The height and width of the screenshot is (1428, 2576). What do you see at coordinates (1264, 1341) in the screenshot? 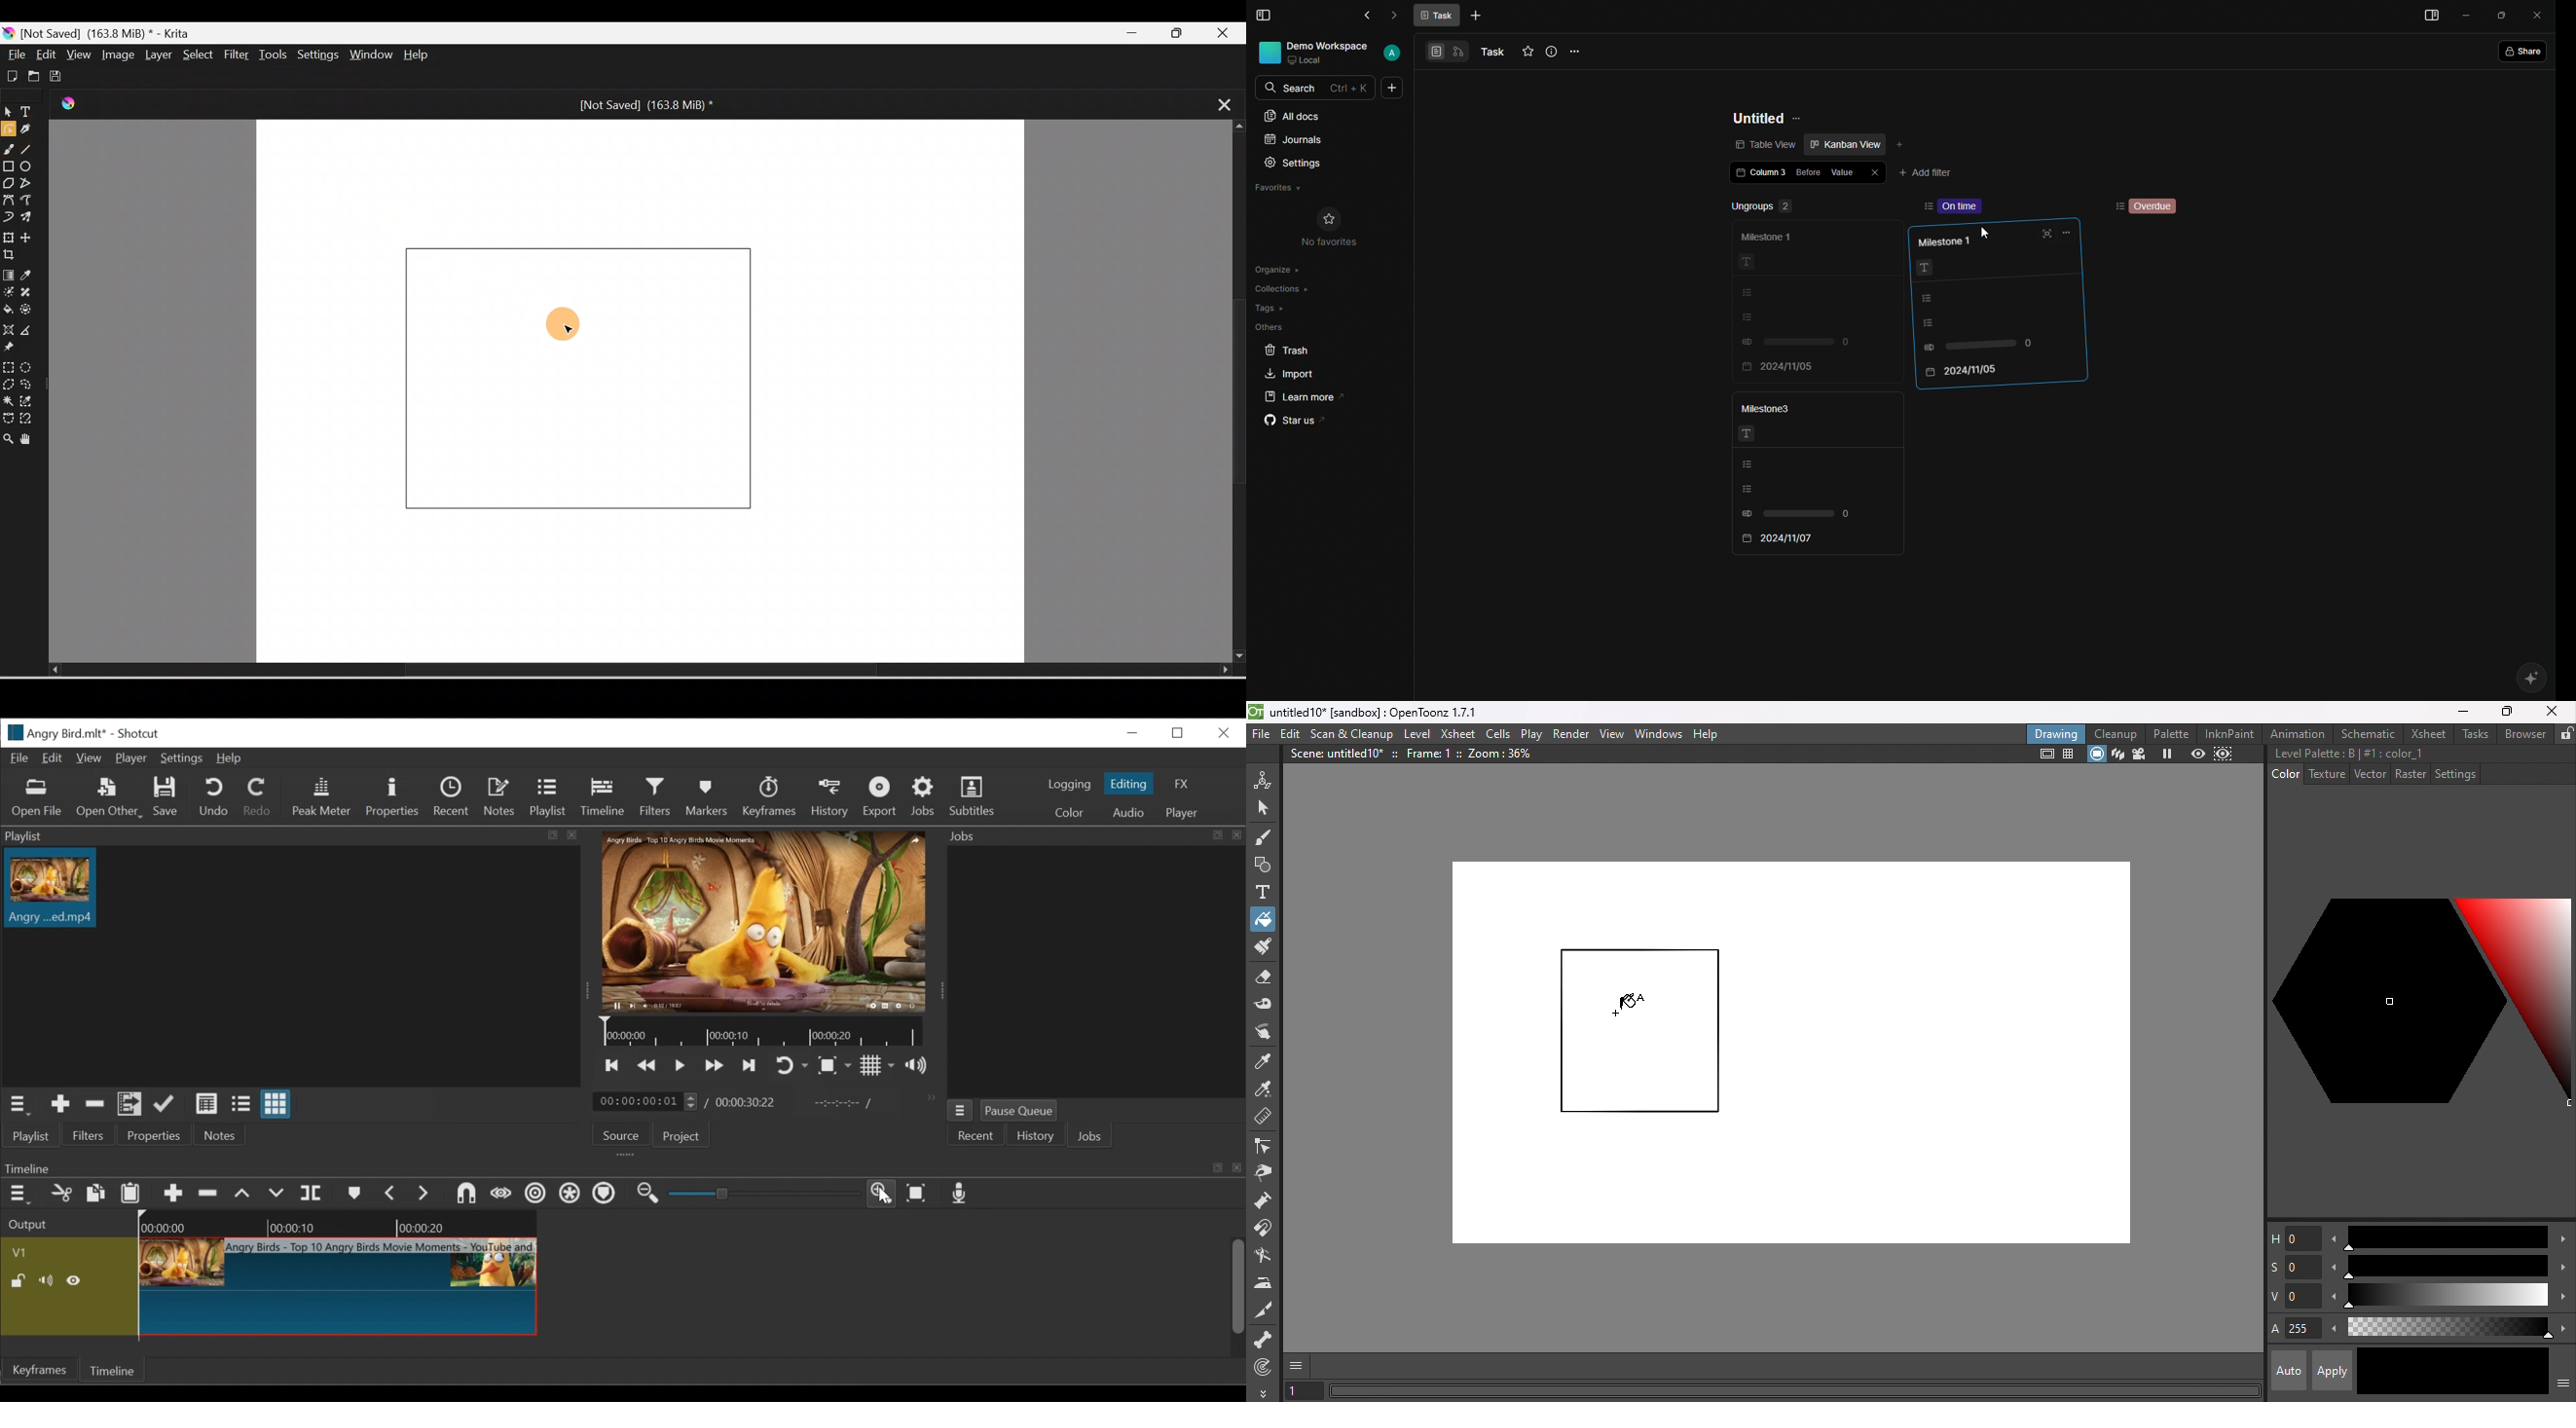
I see `Skeletal tool` at bounding box center [1264, 1341].